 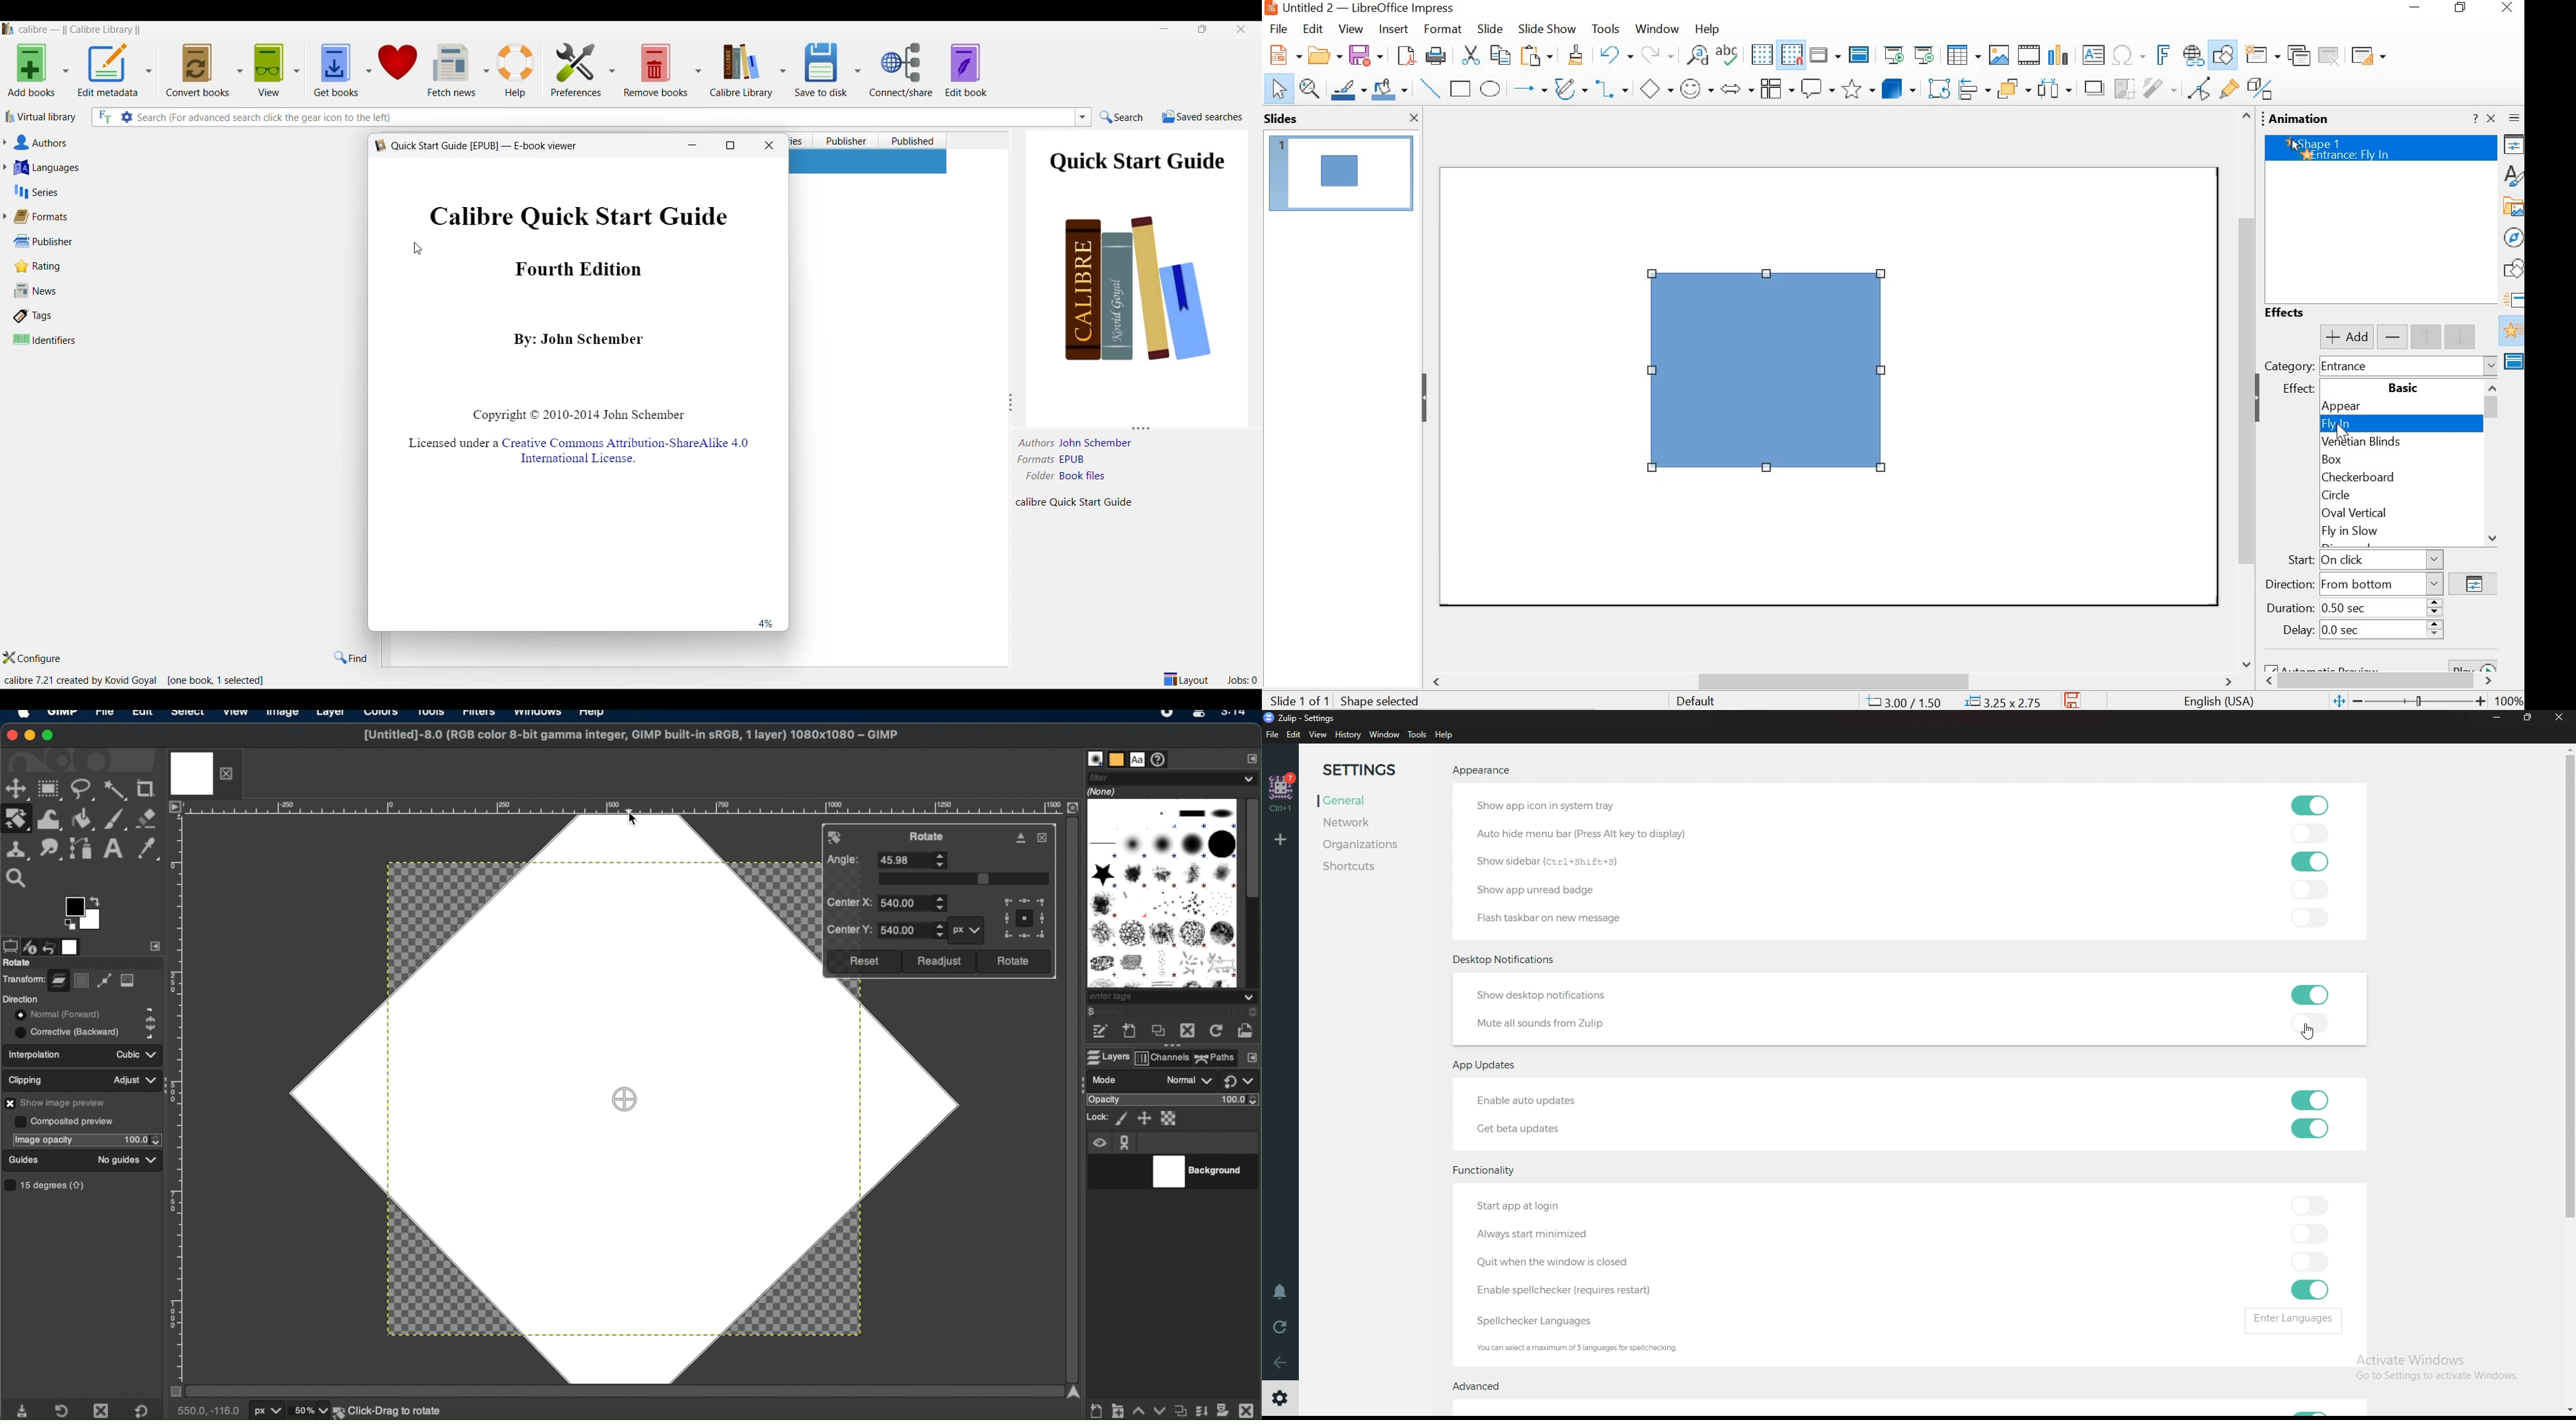 I want to click on hide, so click(x=2263, y=400).